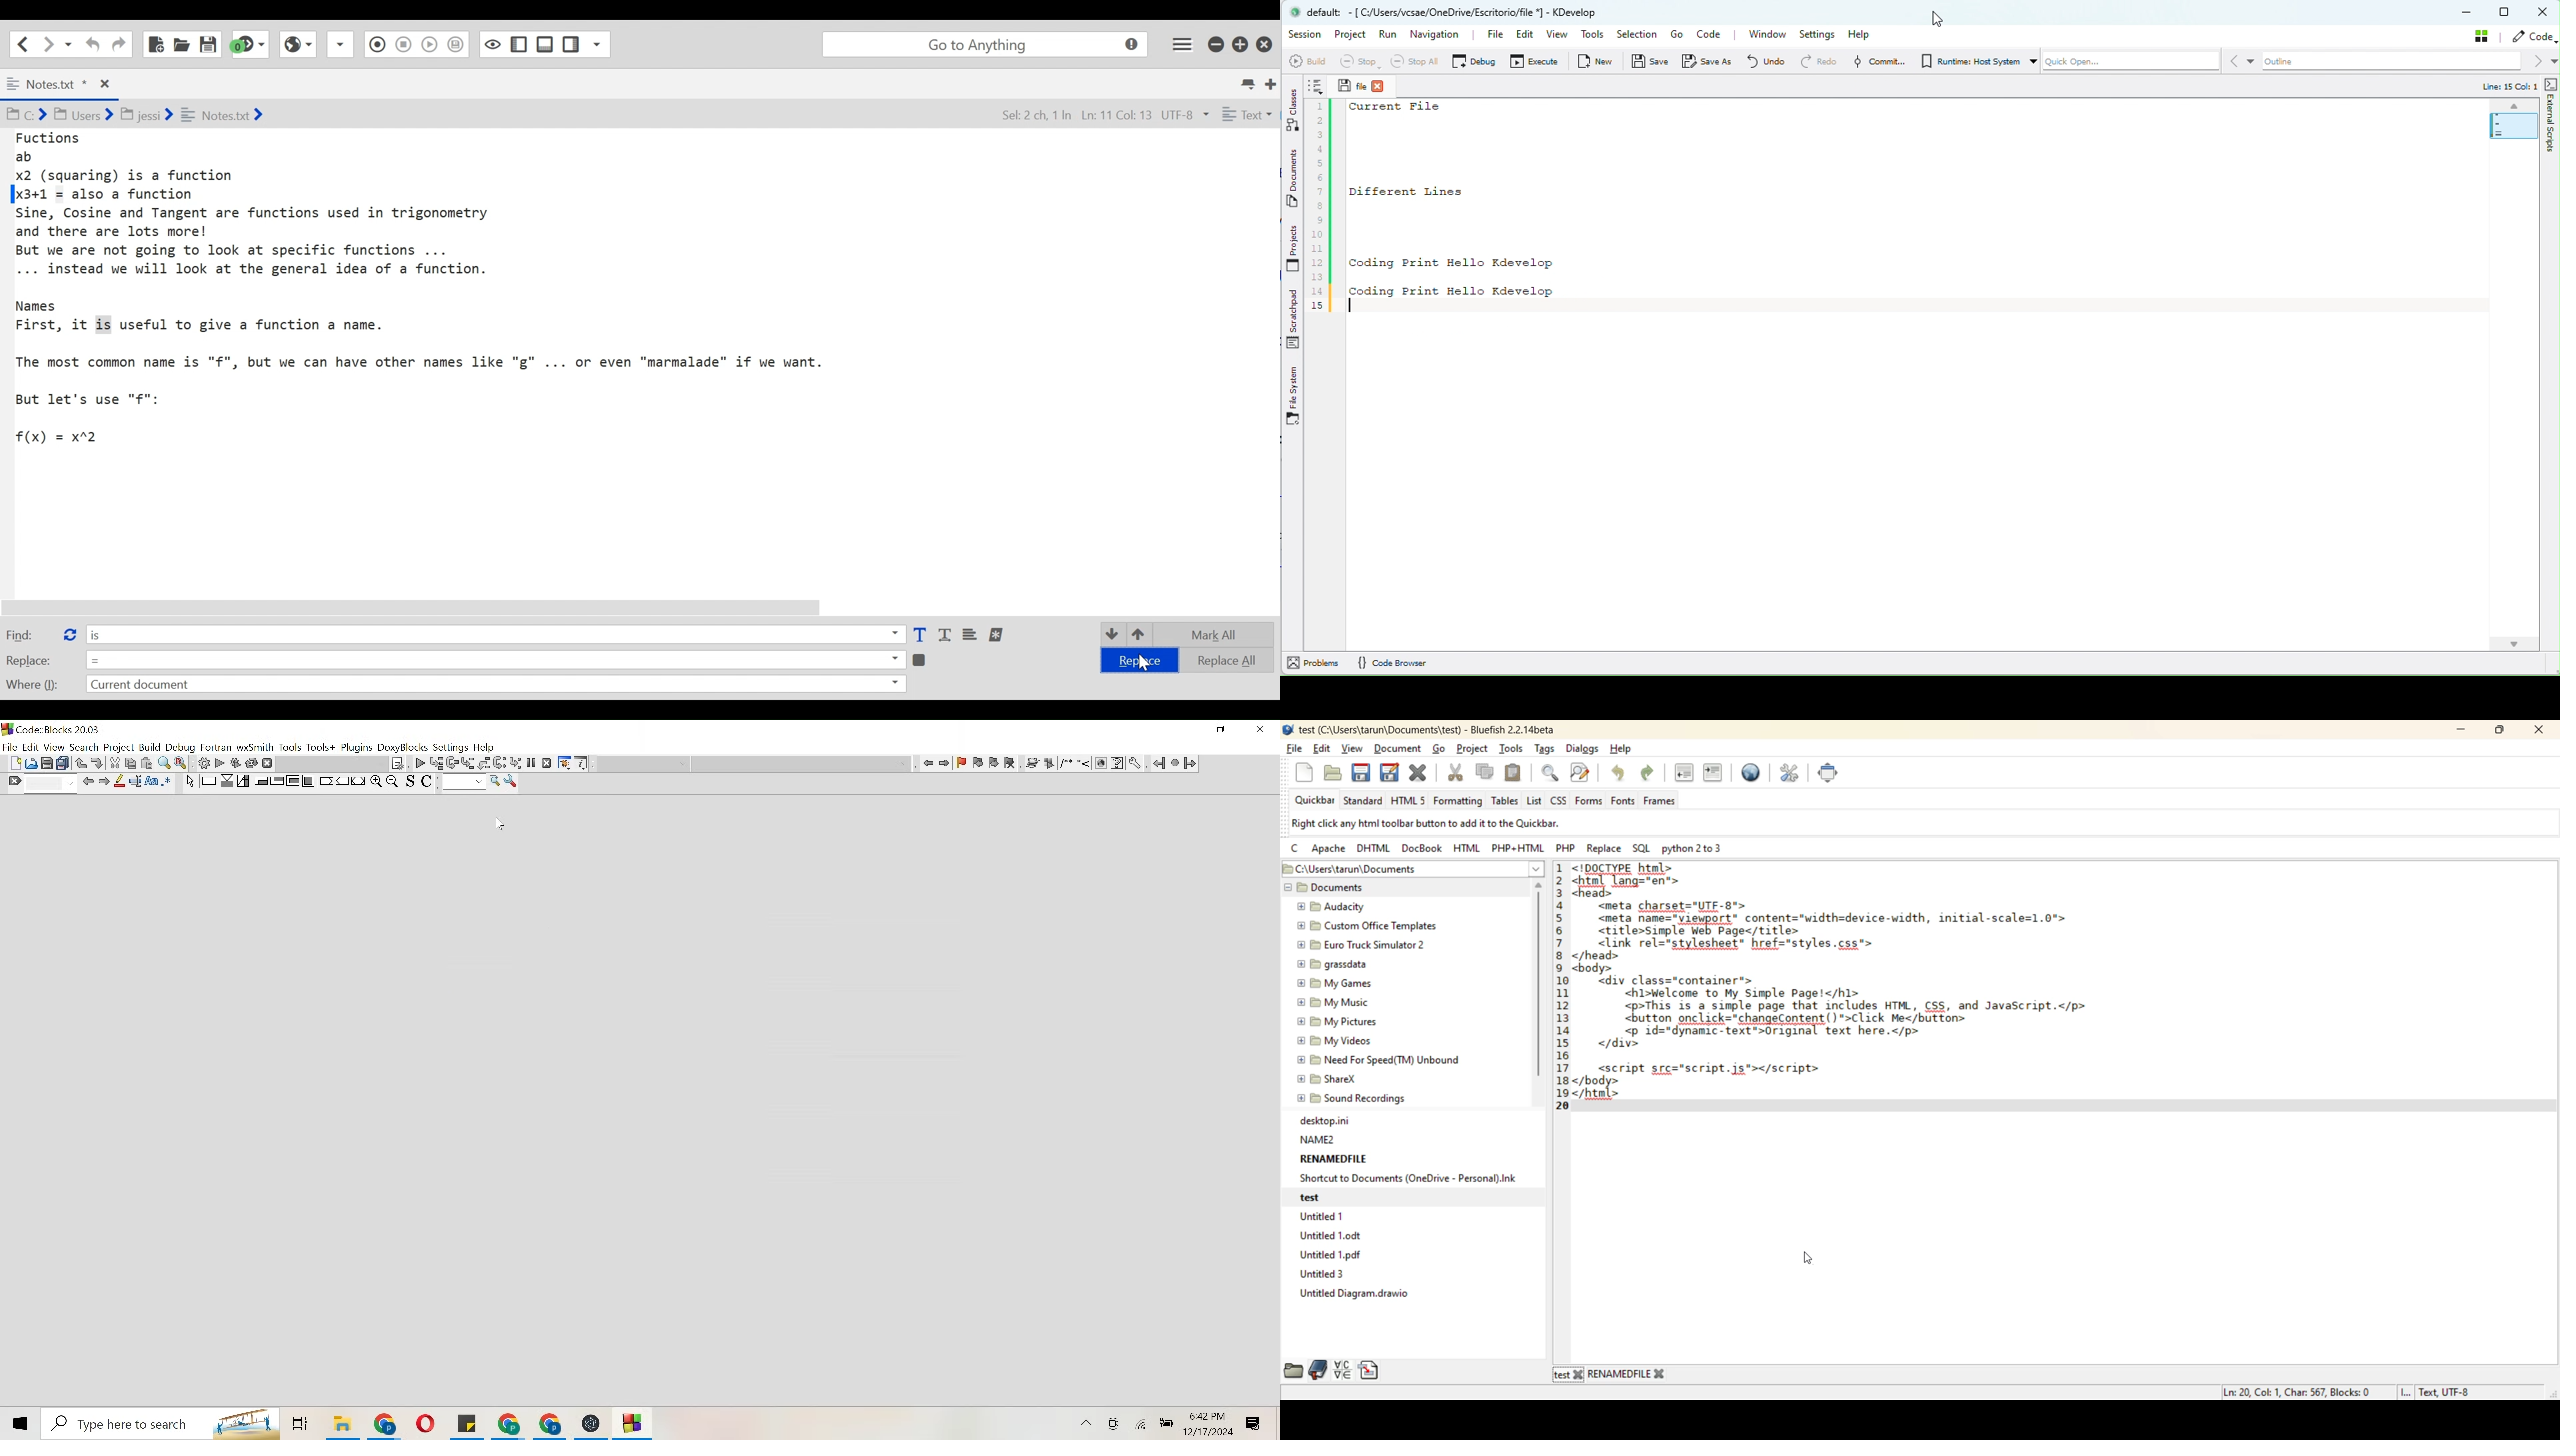 This screenshot has width=2576, height=1456. Describe the element at coordinates (342, 1423) in the screenshot. I see `File` at that location.